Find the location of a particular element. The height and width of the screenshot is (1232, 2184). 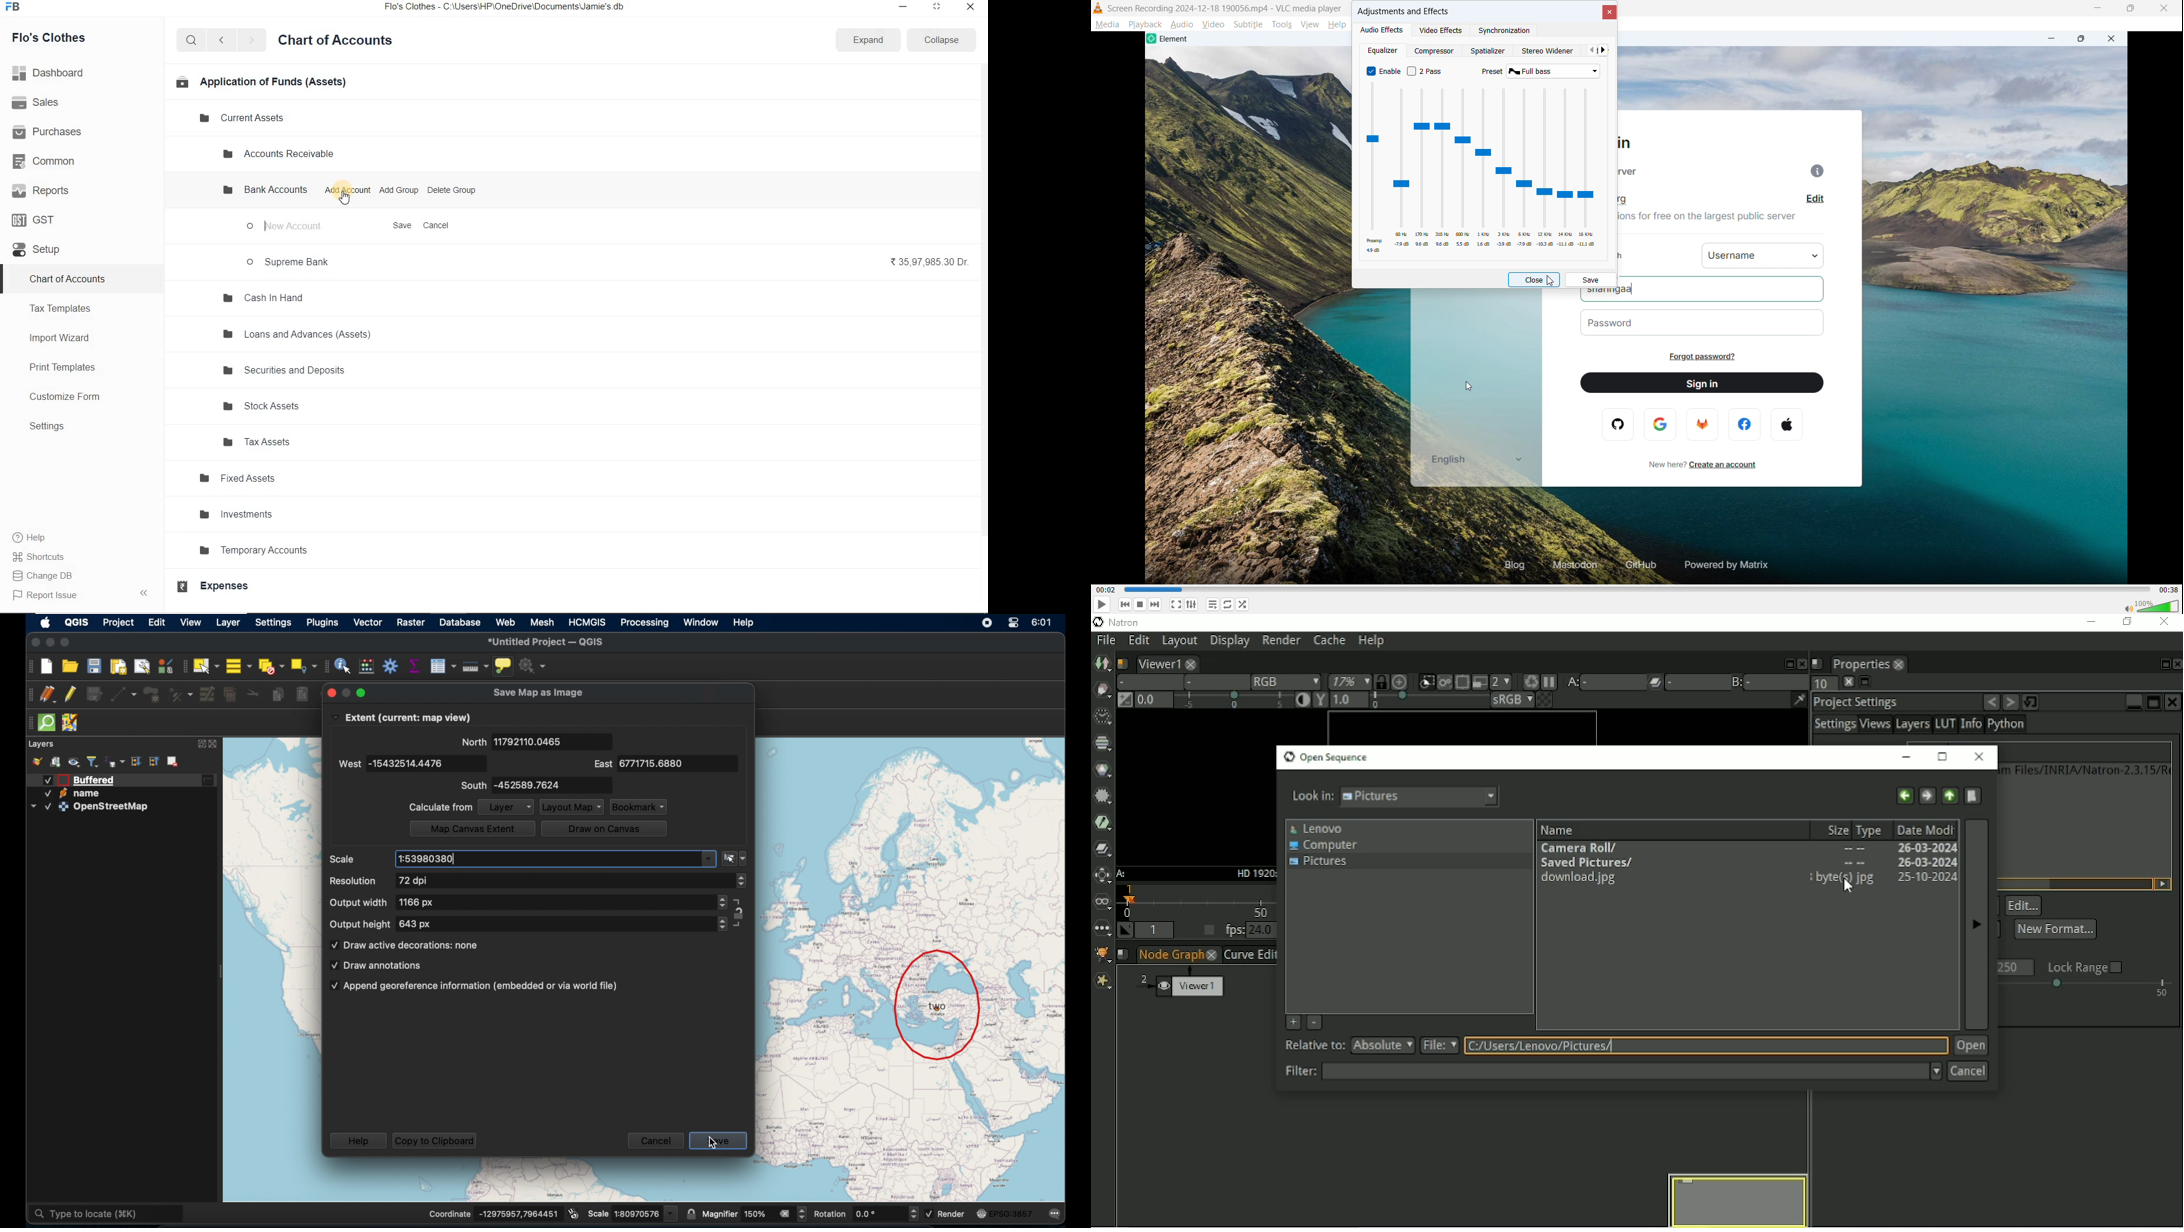

layers is located at coordinates (42, 744).